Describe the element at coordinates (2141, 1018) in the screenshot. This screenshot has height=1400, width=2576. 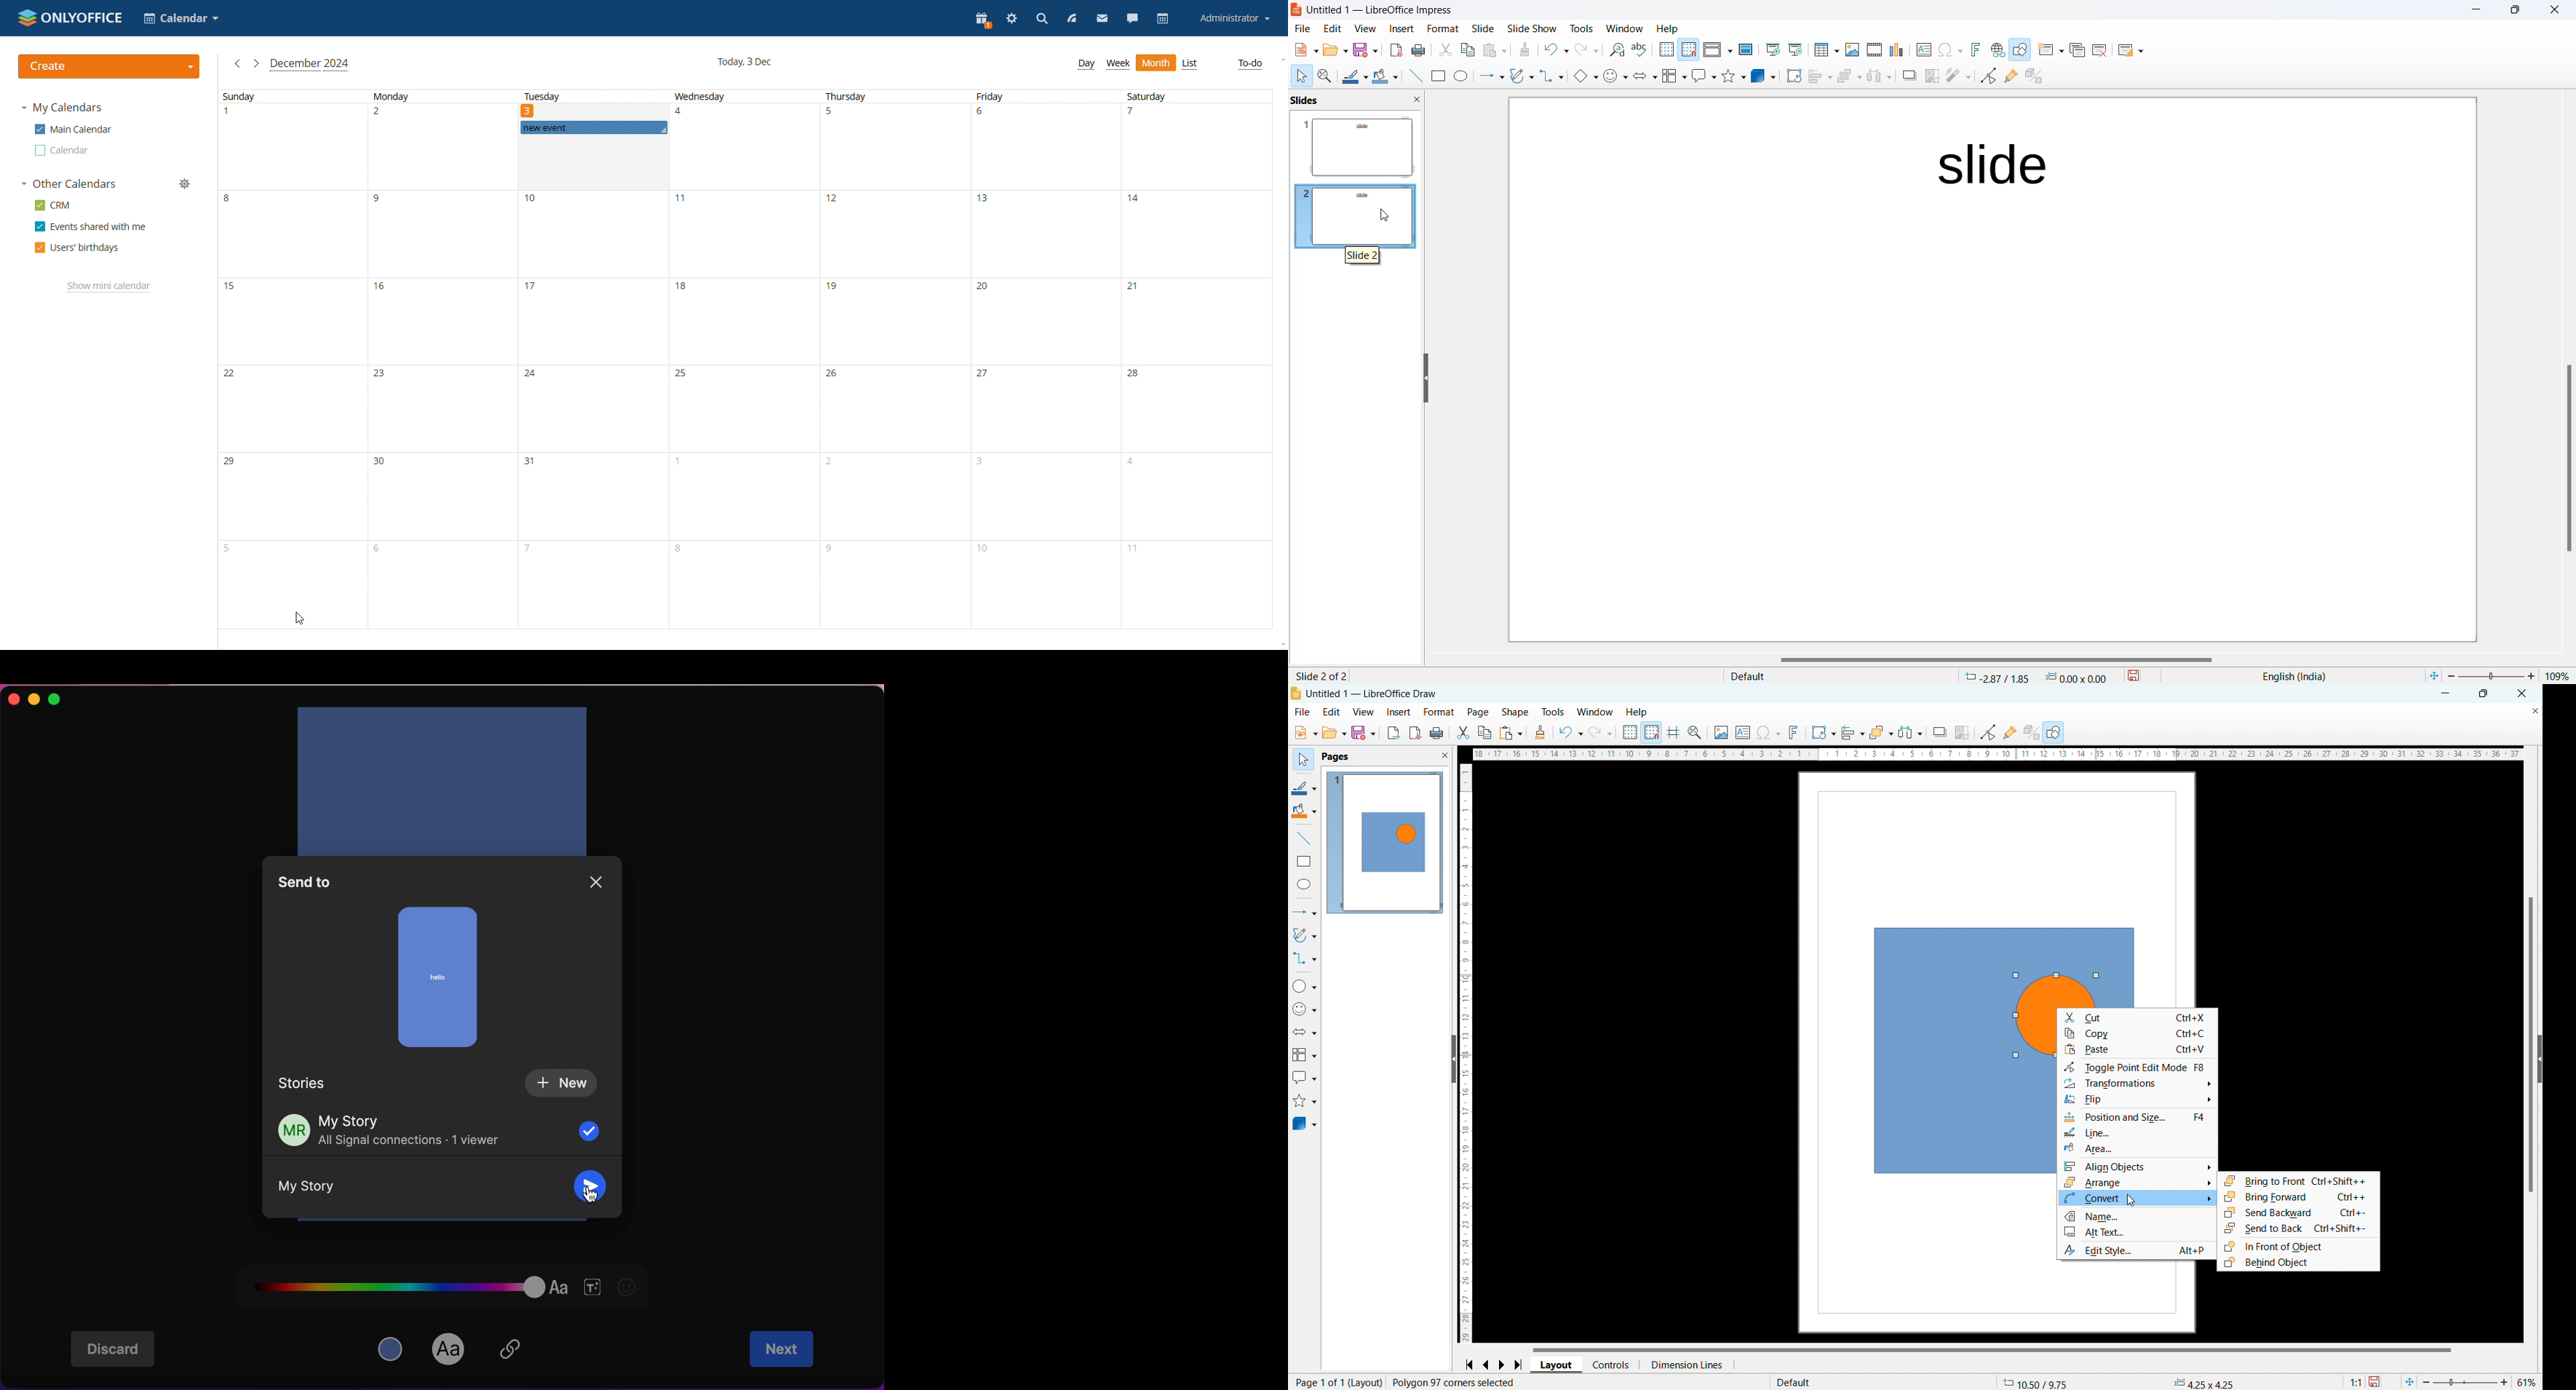
I see `cut` at that location.